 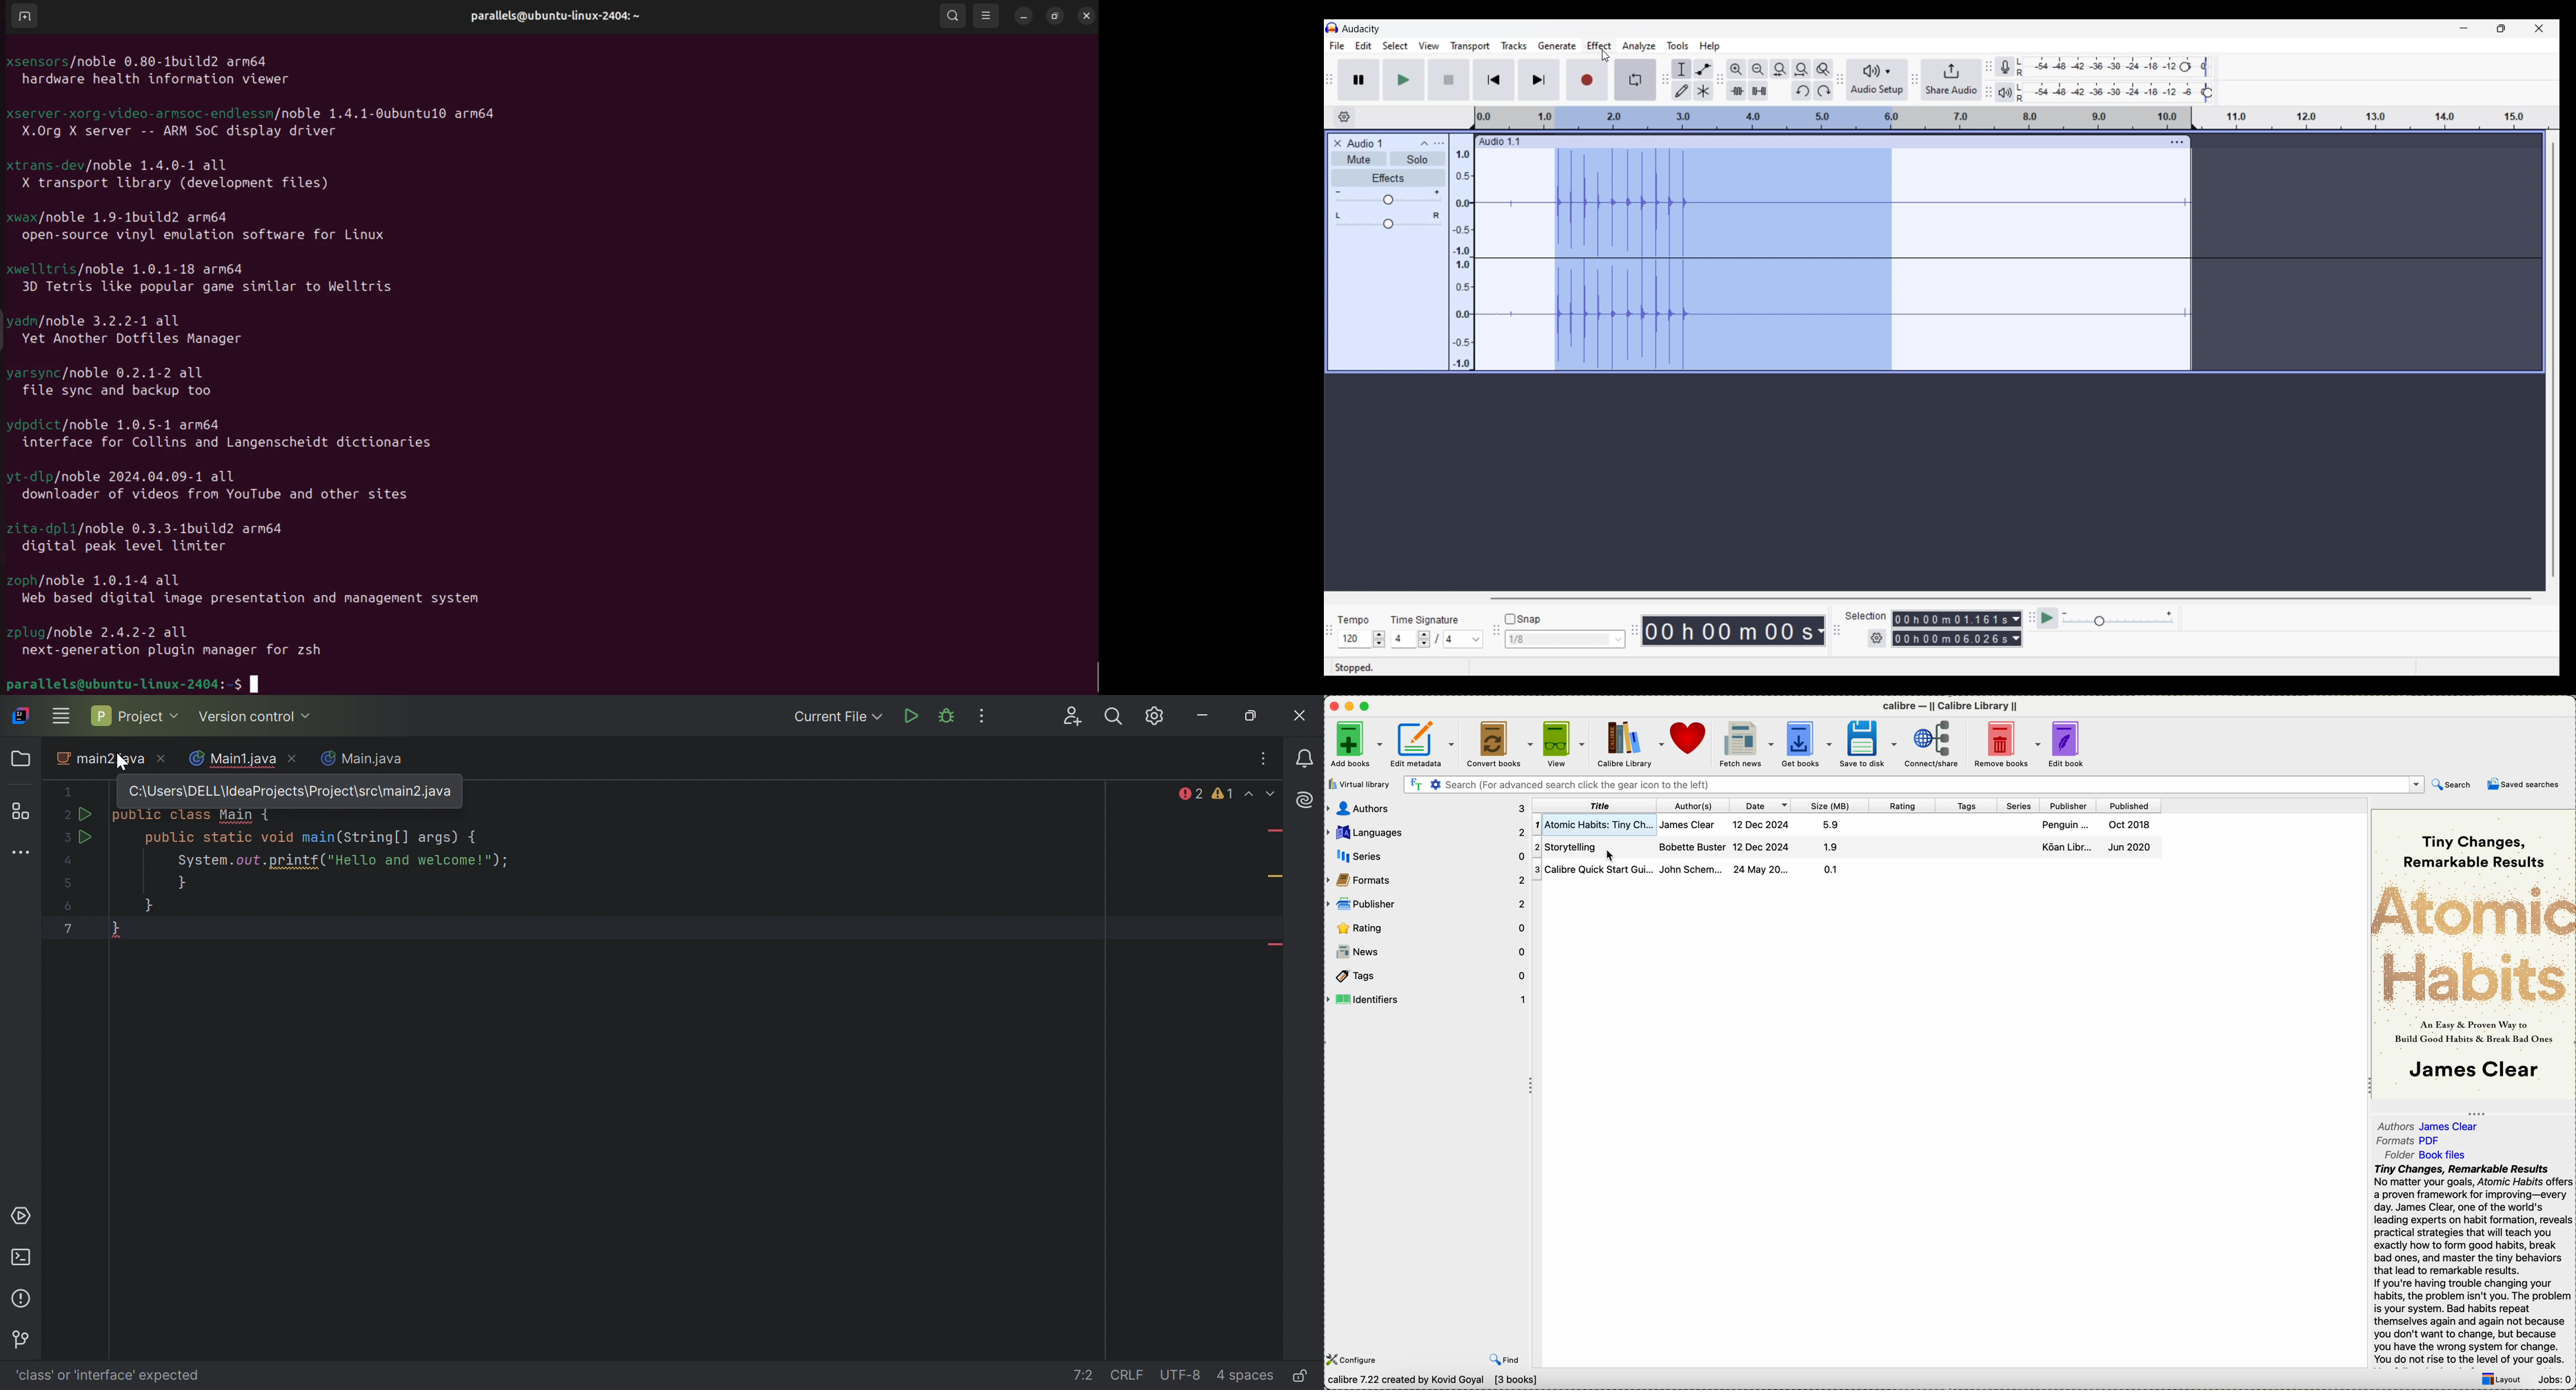 What do you see at coordinates (1353, 619) in the screenshot?
I see `Tempo` at bounding box center [1353, 619].